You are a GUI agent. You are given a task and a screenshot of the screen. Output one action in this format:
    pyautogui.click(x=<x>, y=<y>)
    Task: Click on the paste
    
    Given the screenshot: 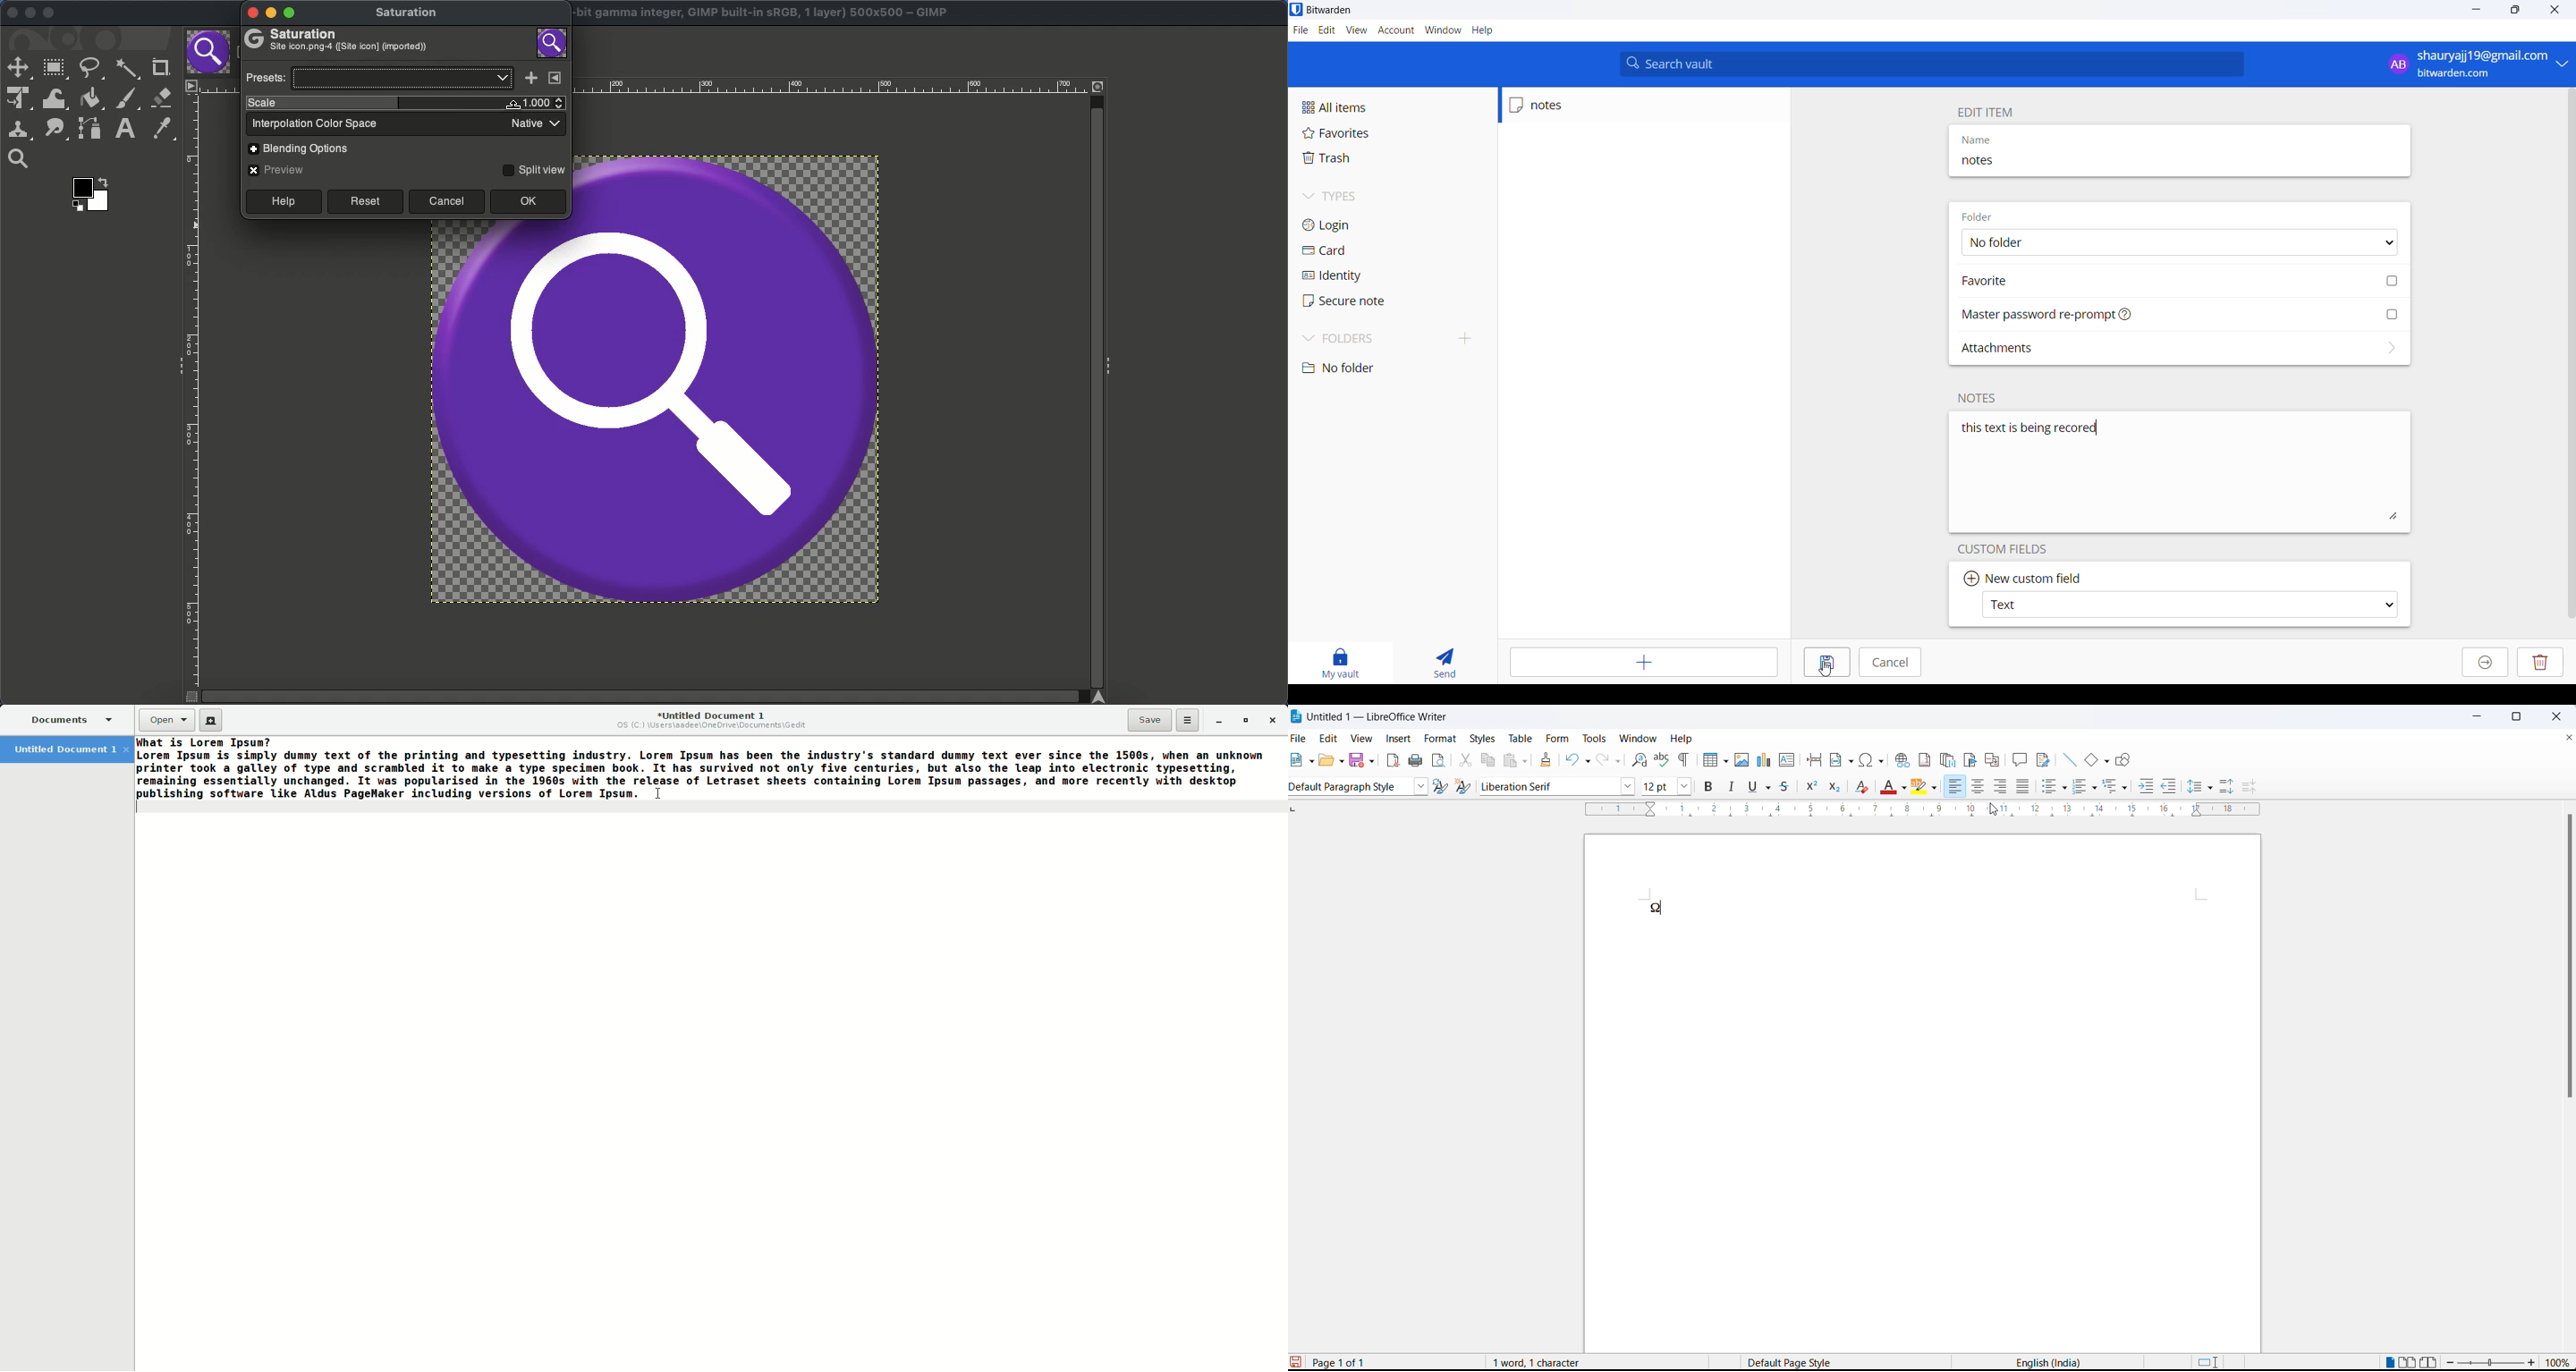 What is the action you would take?
    pyautogui.click(x=1509, y=762)
    